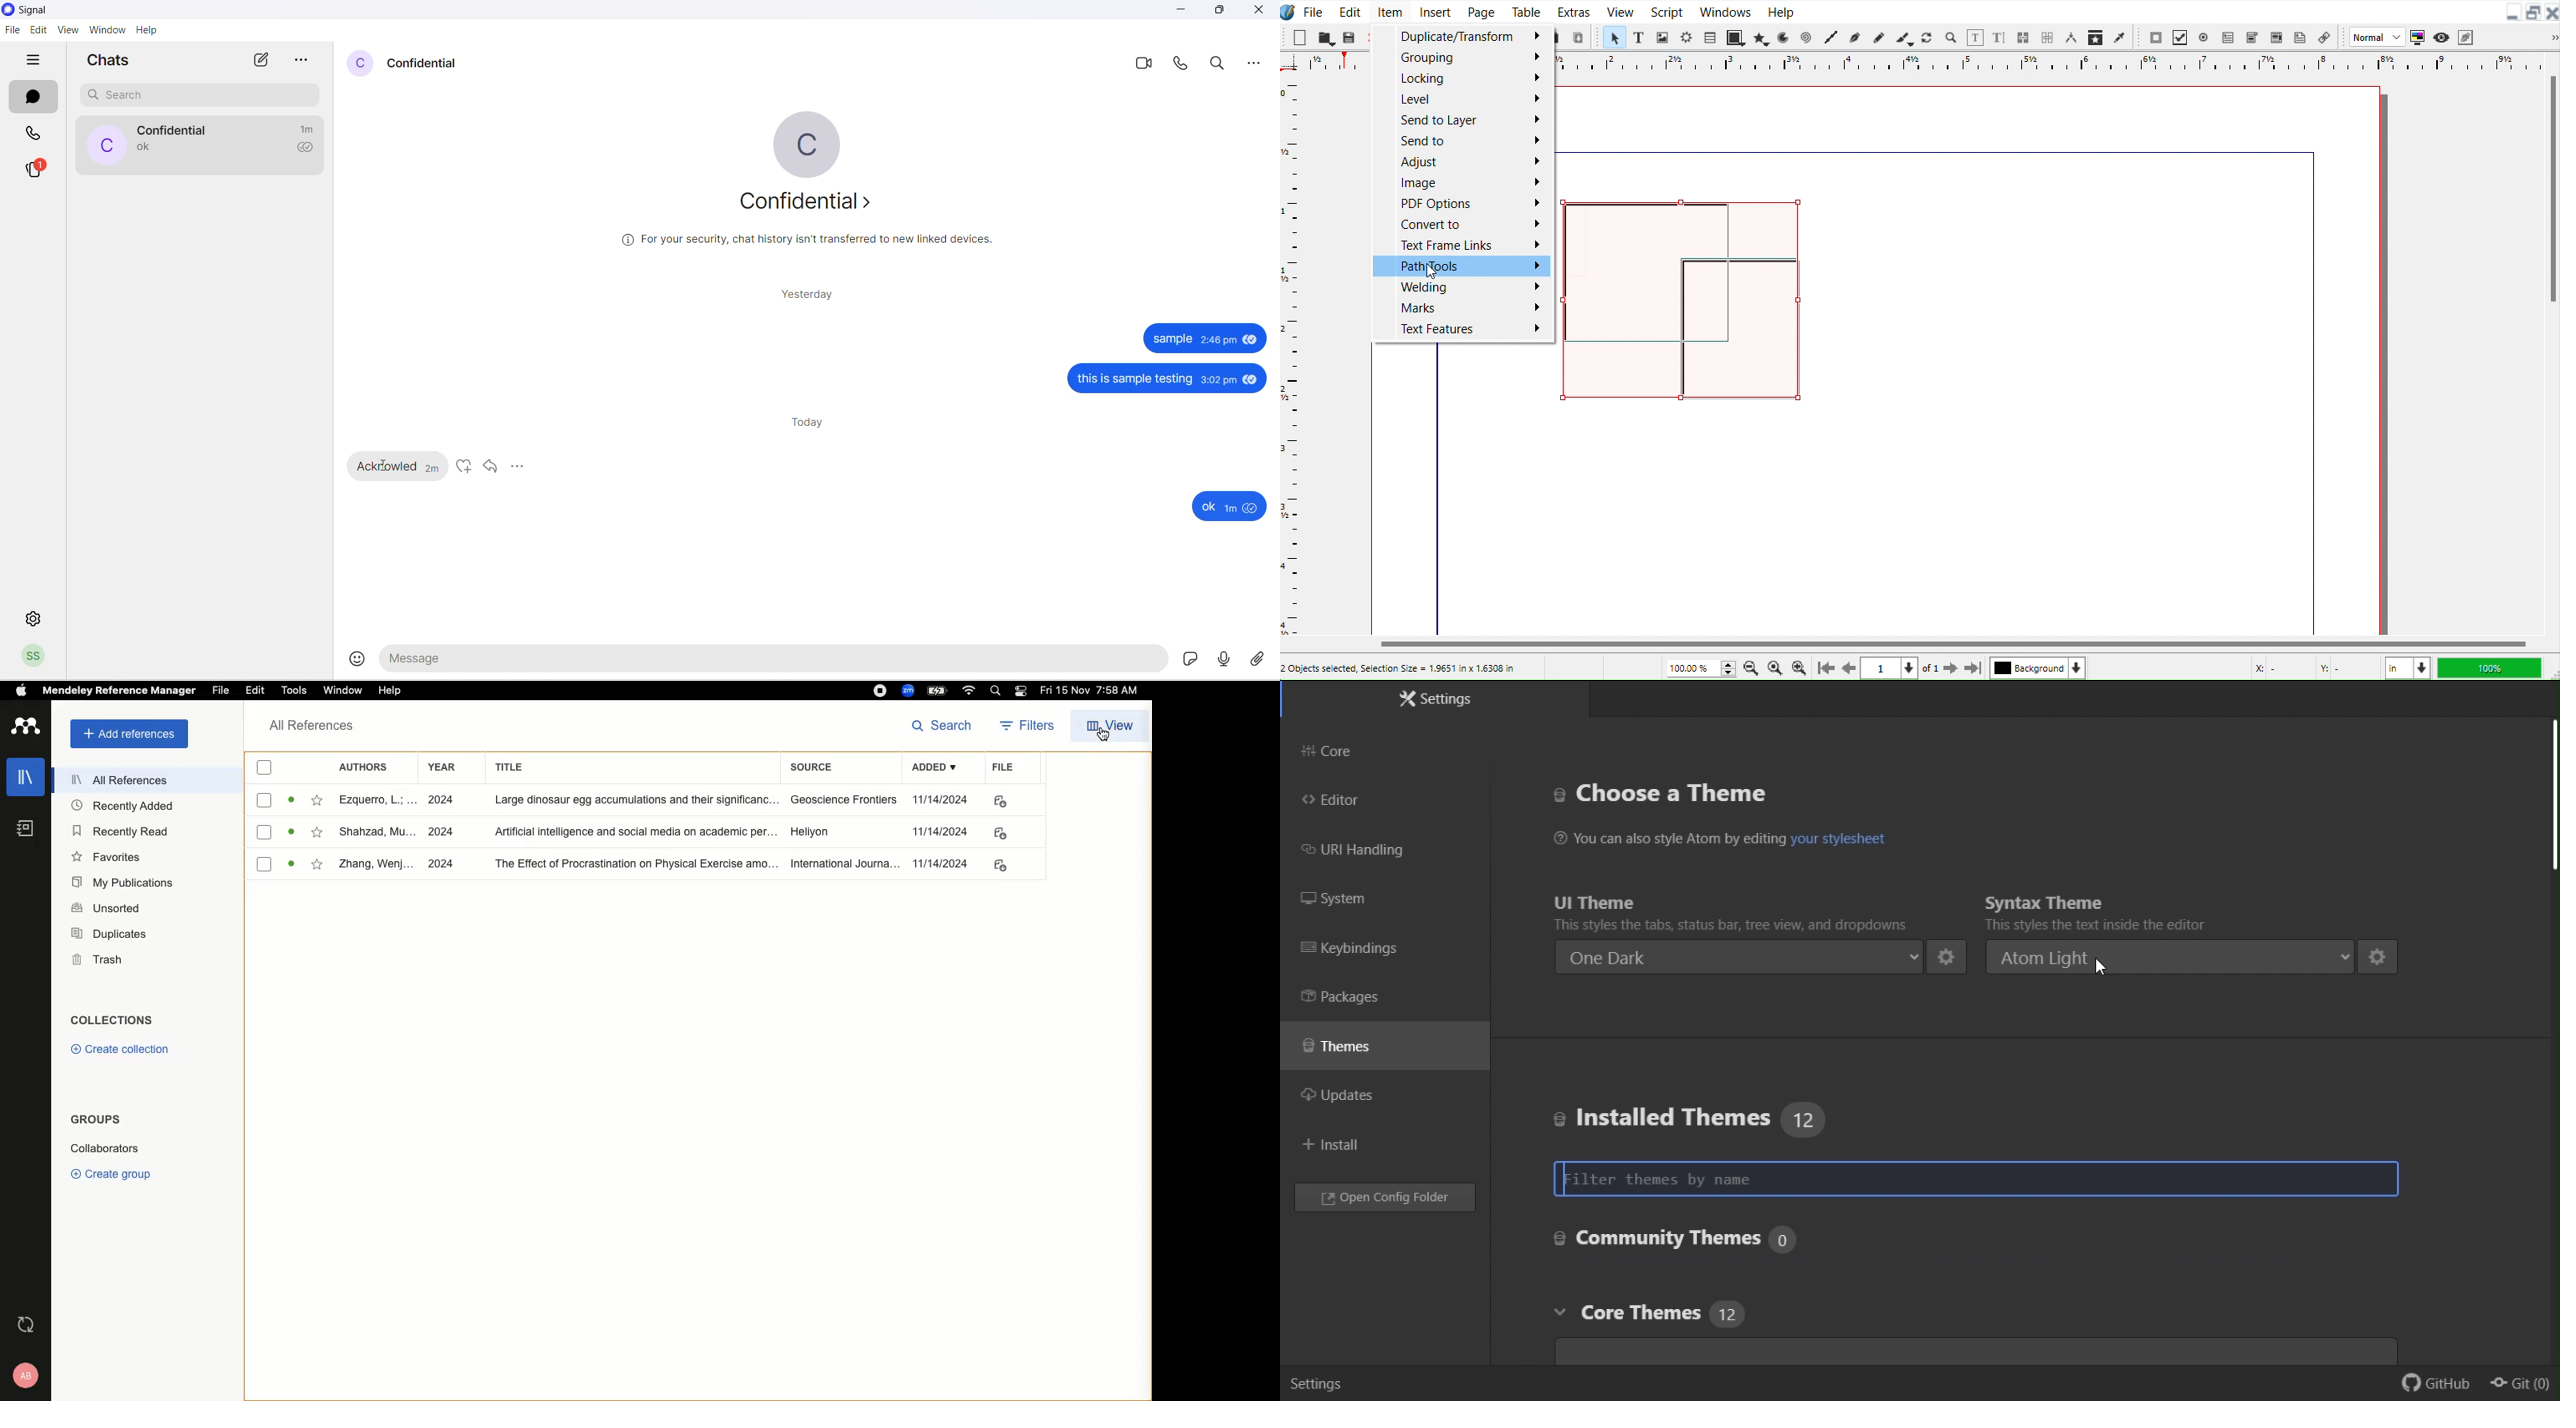  I want to click on Collaborators, so click(114, 1147).